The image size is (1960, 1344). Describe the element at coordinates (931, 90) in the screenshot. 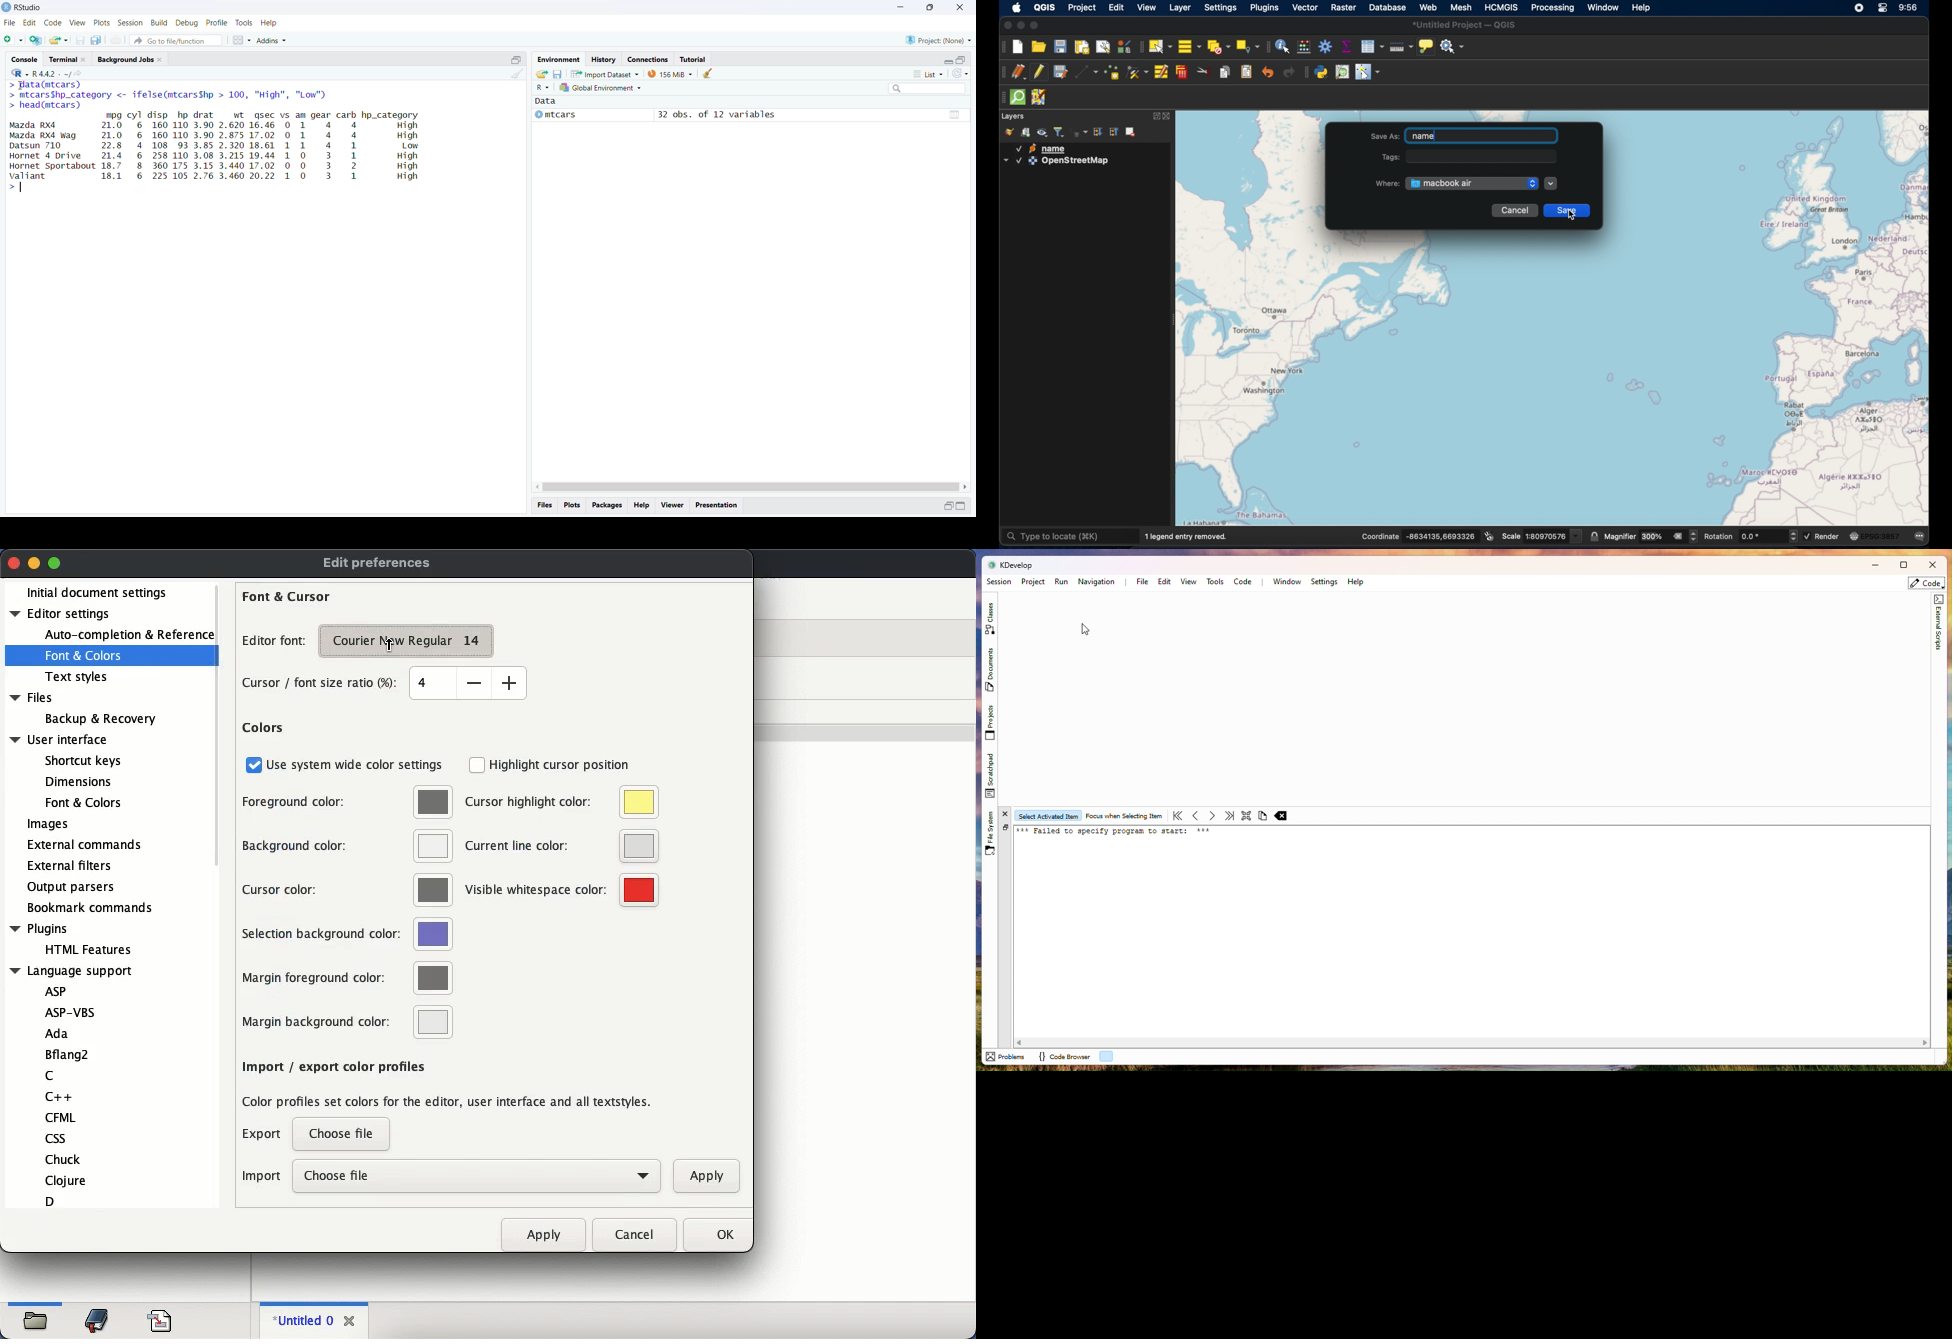

I see `Search bar` at that location.